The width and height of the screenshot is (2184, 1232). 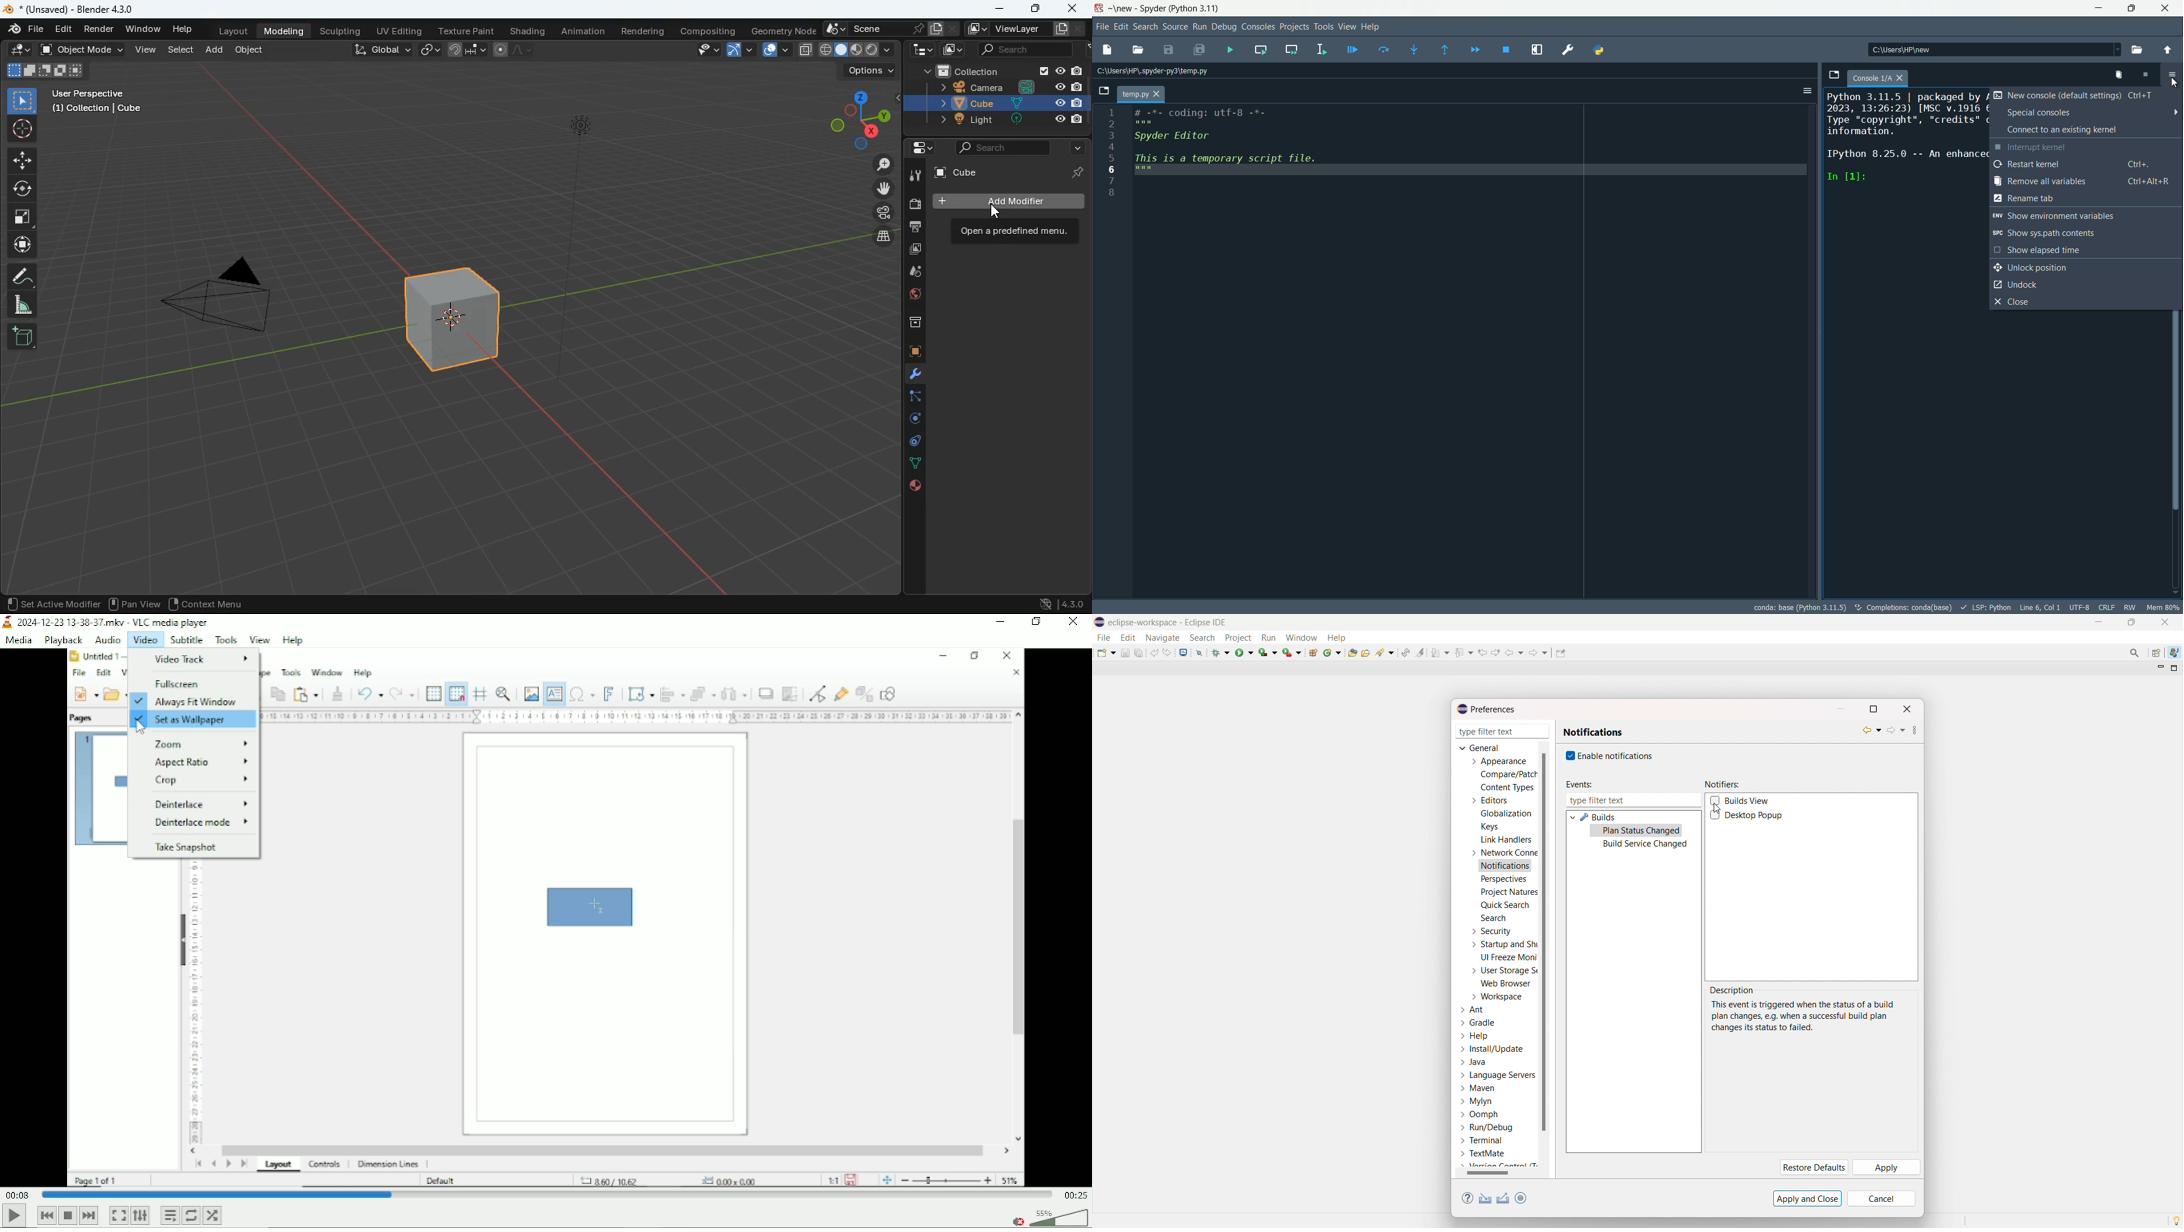 I want to click on Video, so click(x=654, y=924).